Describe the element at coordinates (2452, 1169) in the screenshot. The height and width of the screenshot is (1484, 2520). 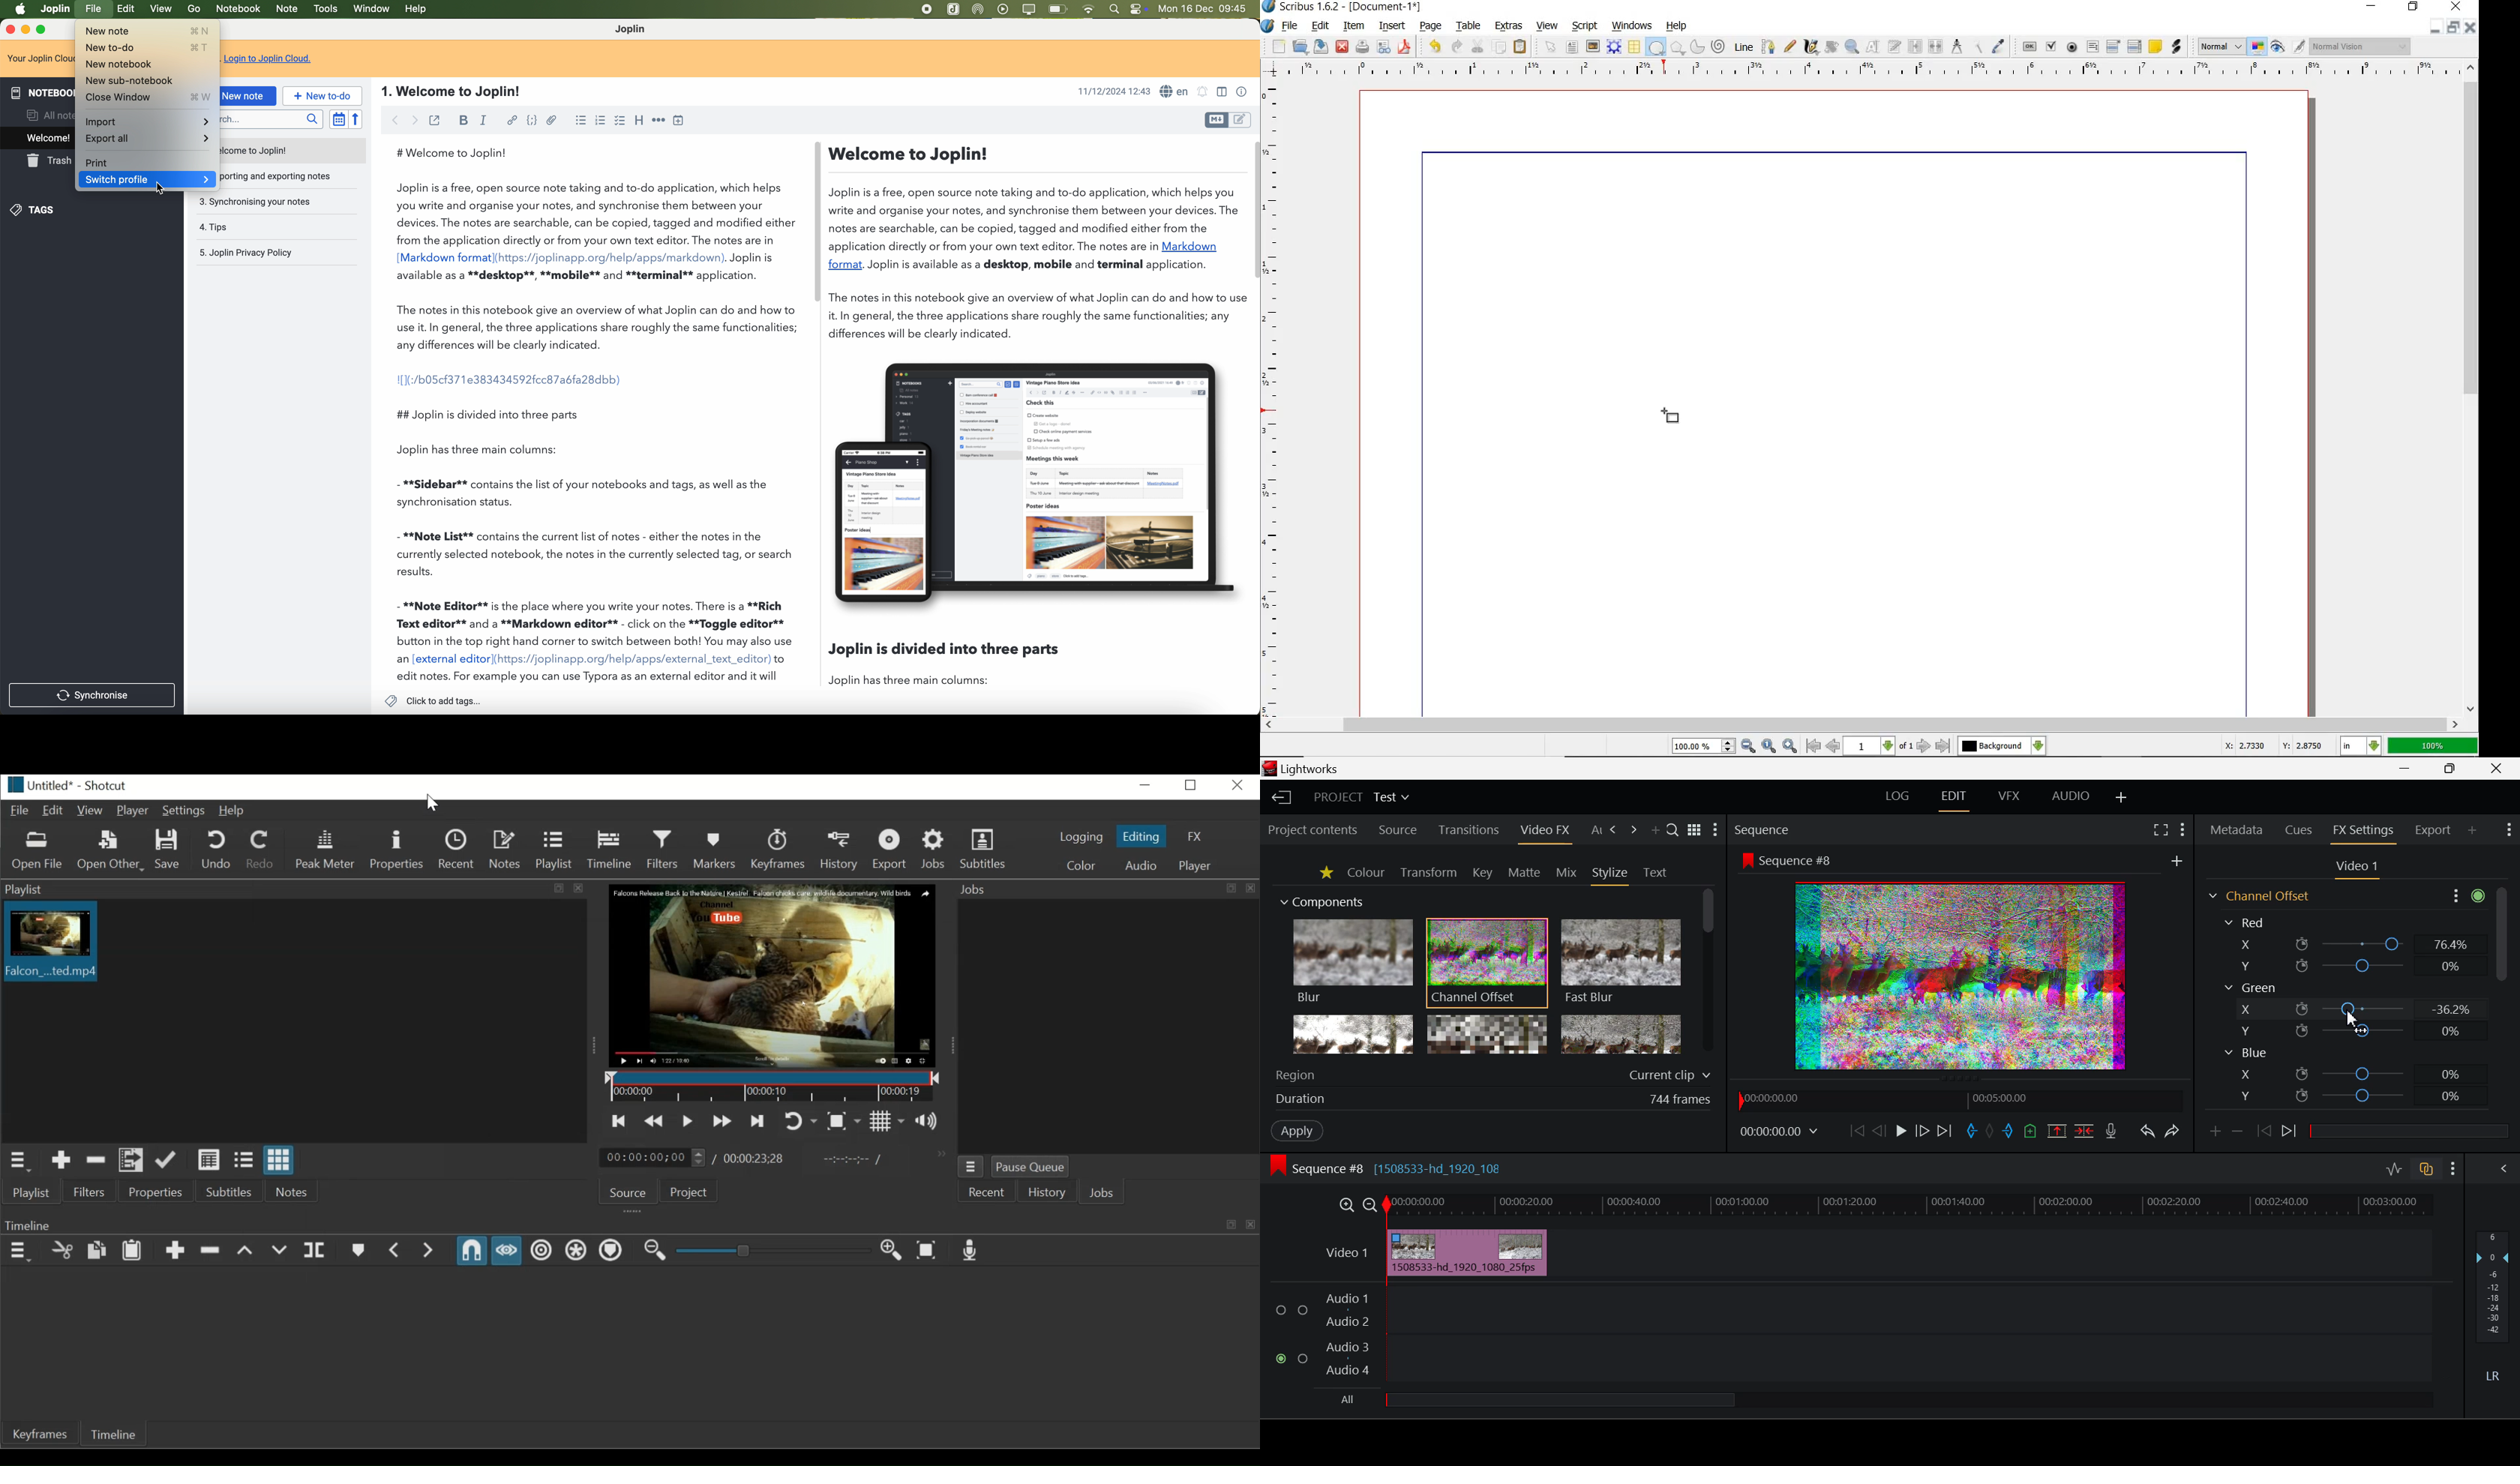
I see `Show Settings` at that location.